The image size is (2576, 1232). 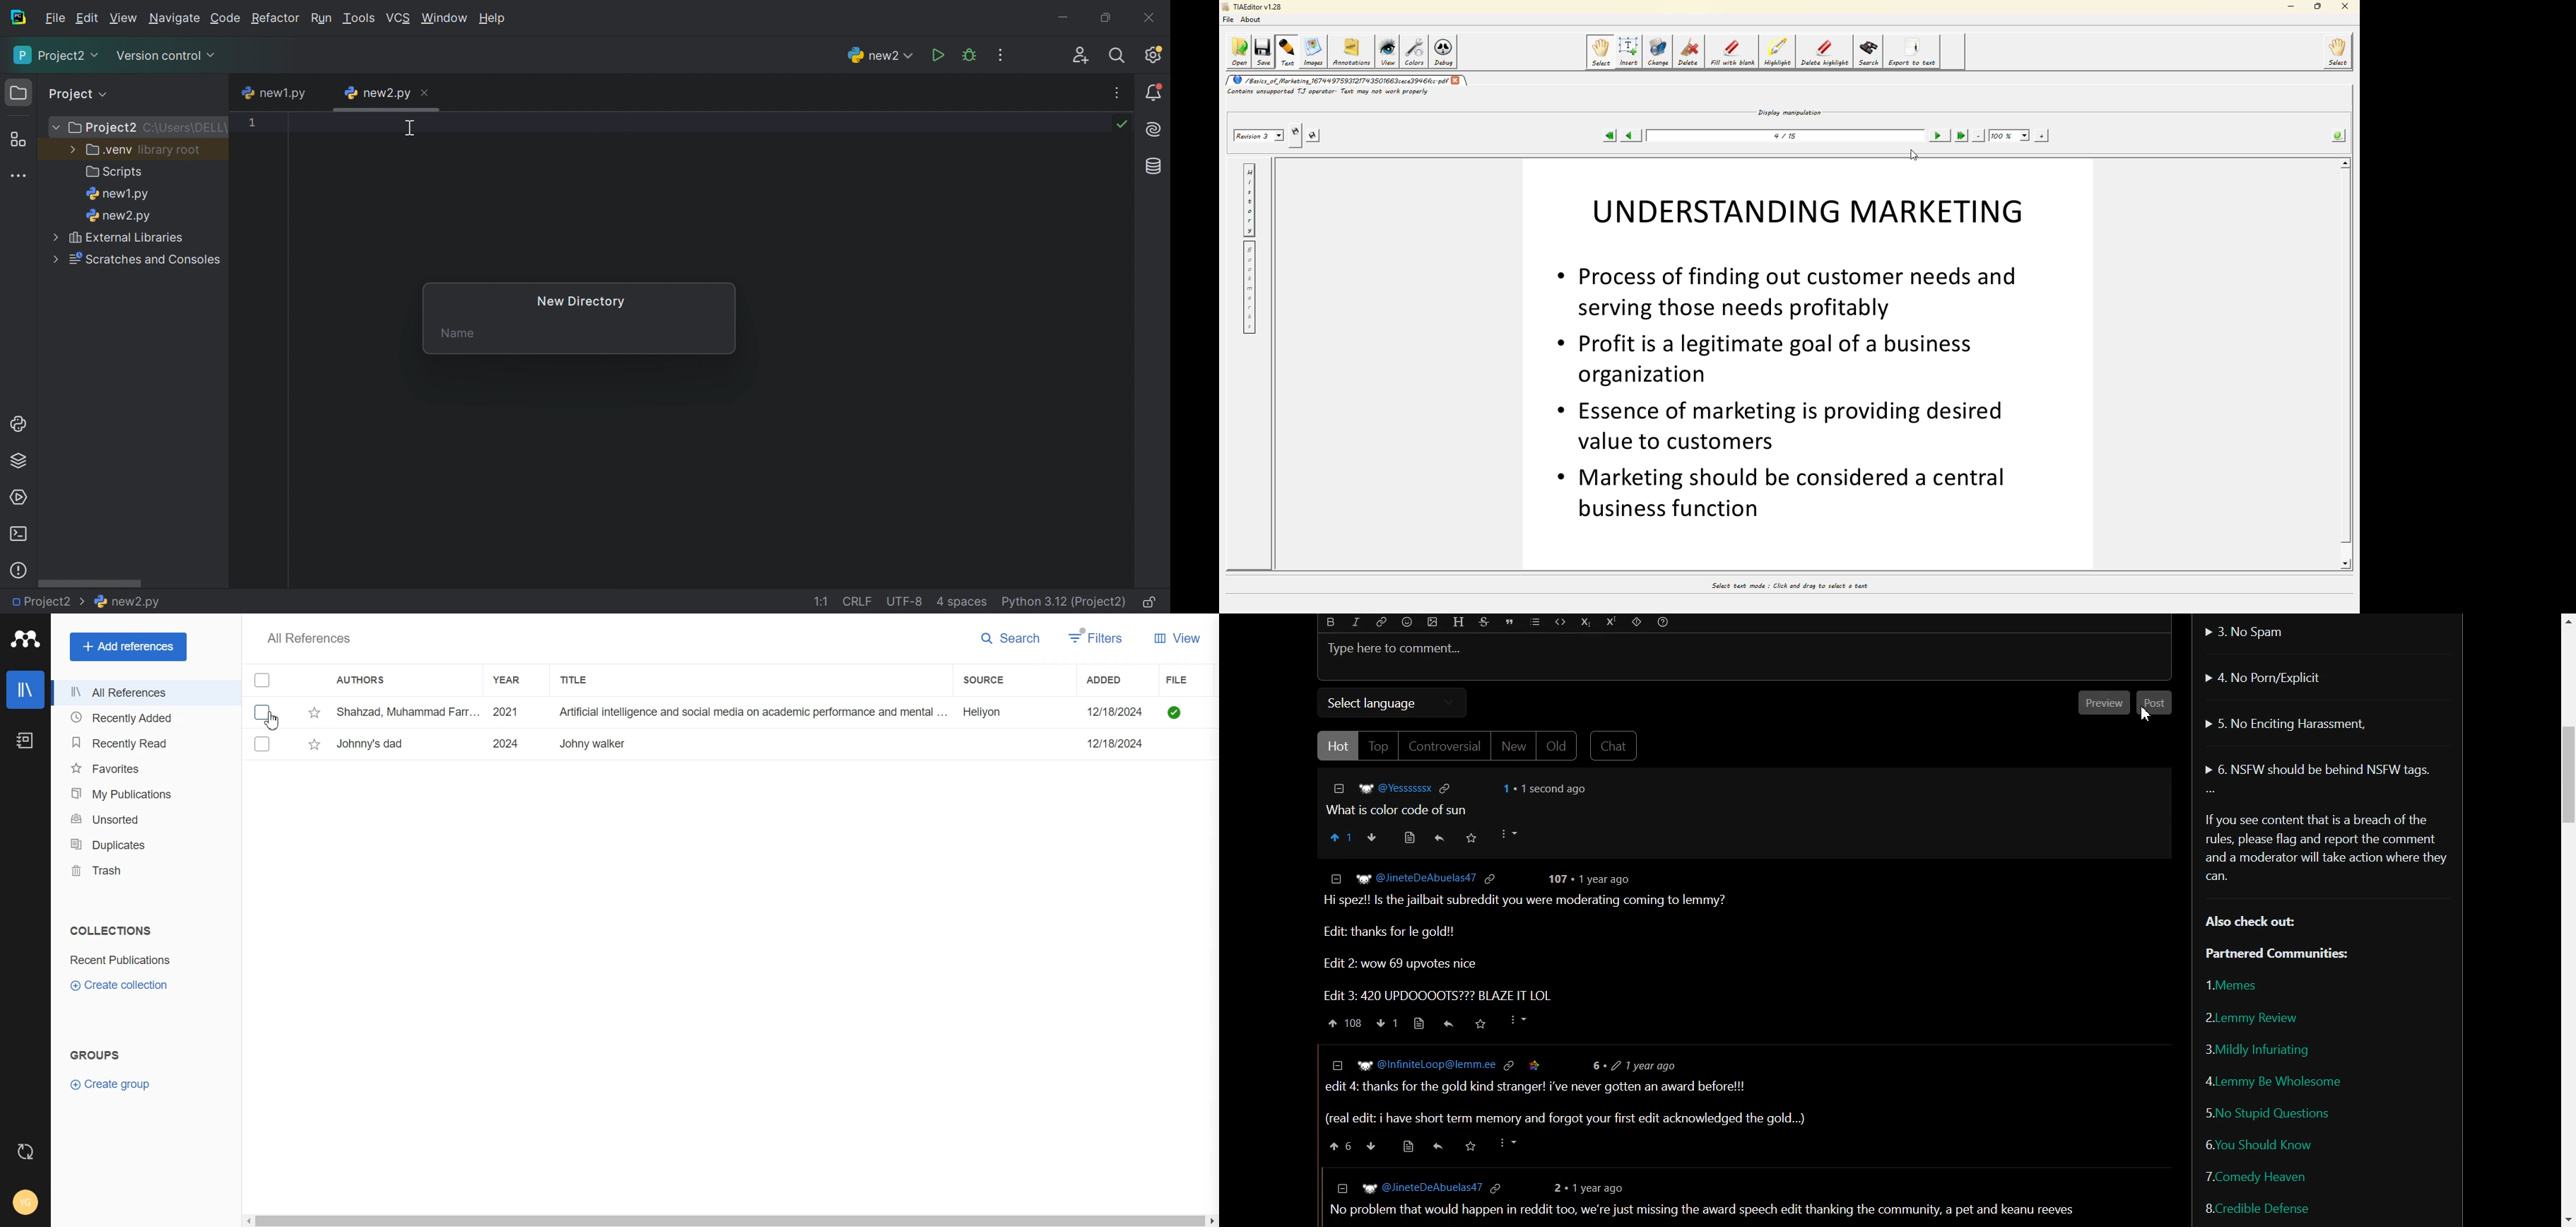 I want to click on export to text, so click(x=1913, y=52).